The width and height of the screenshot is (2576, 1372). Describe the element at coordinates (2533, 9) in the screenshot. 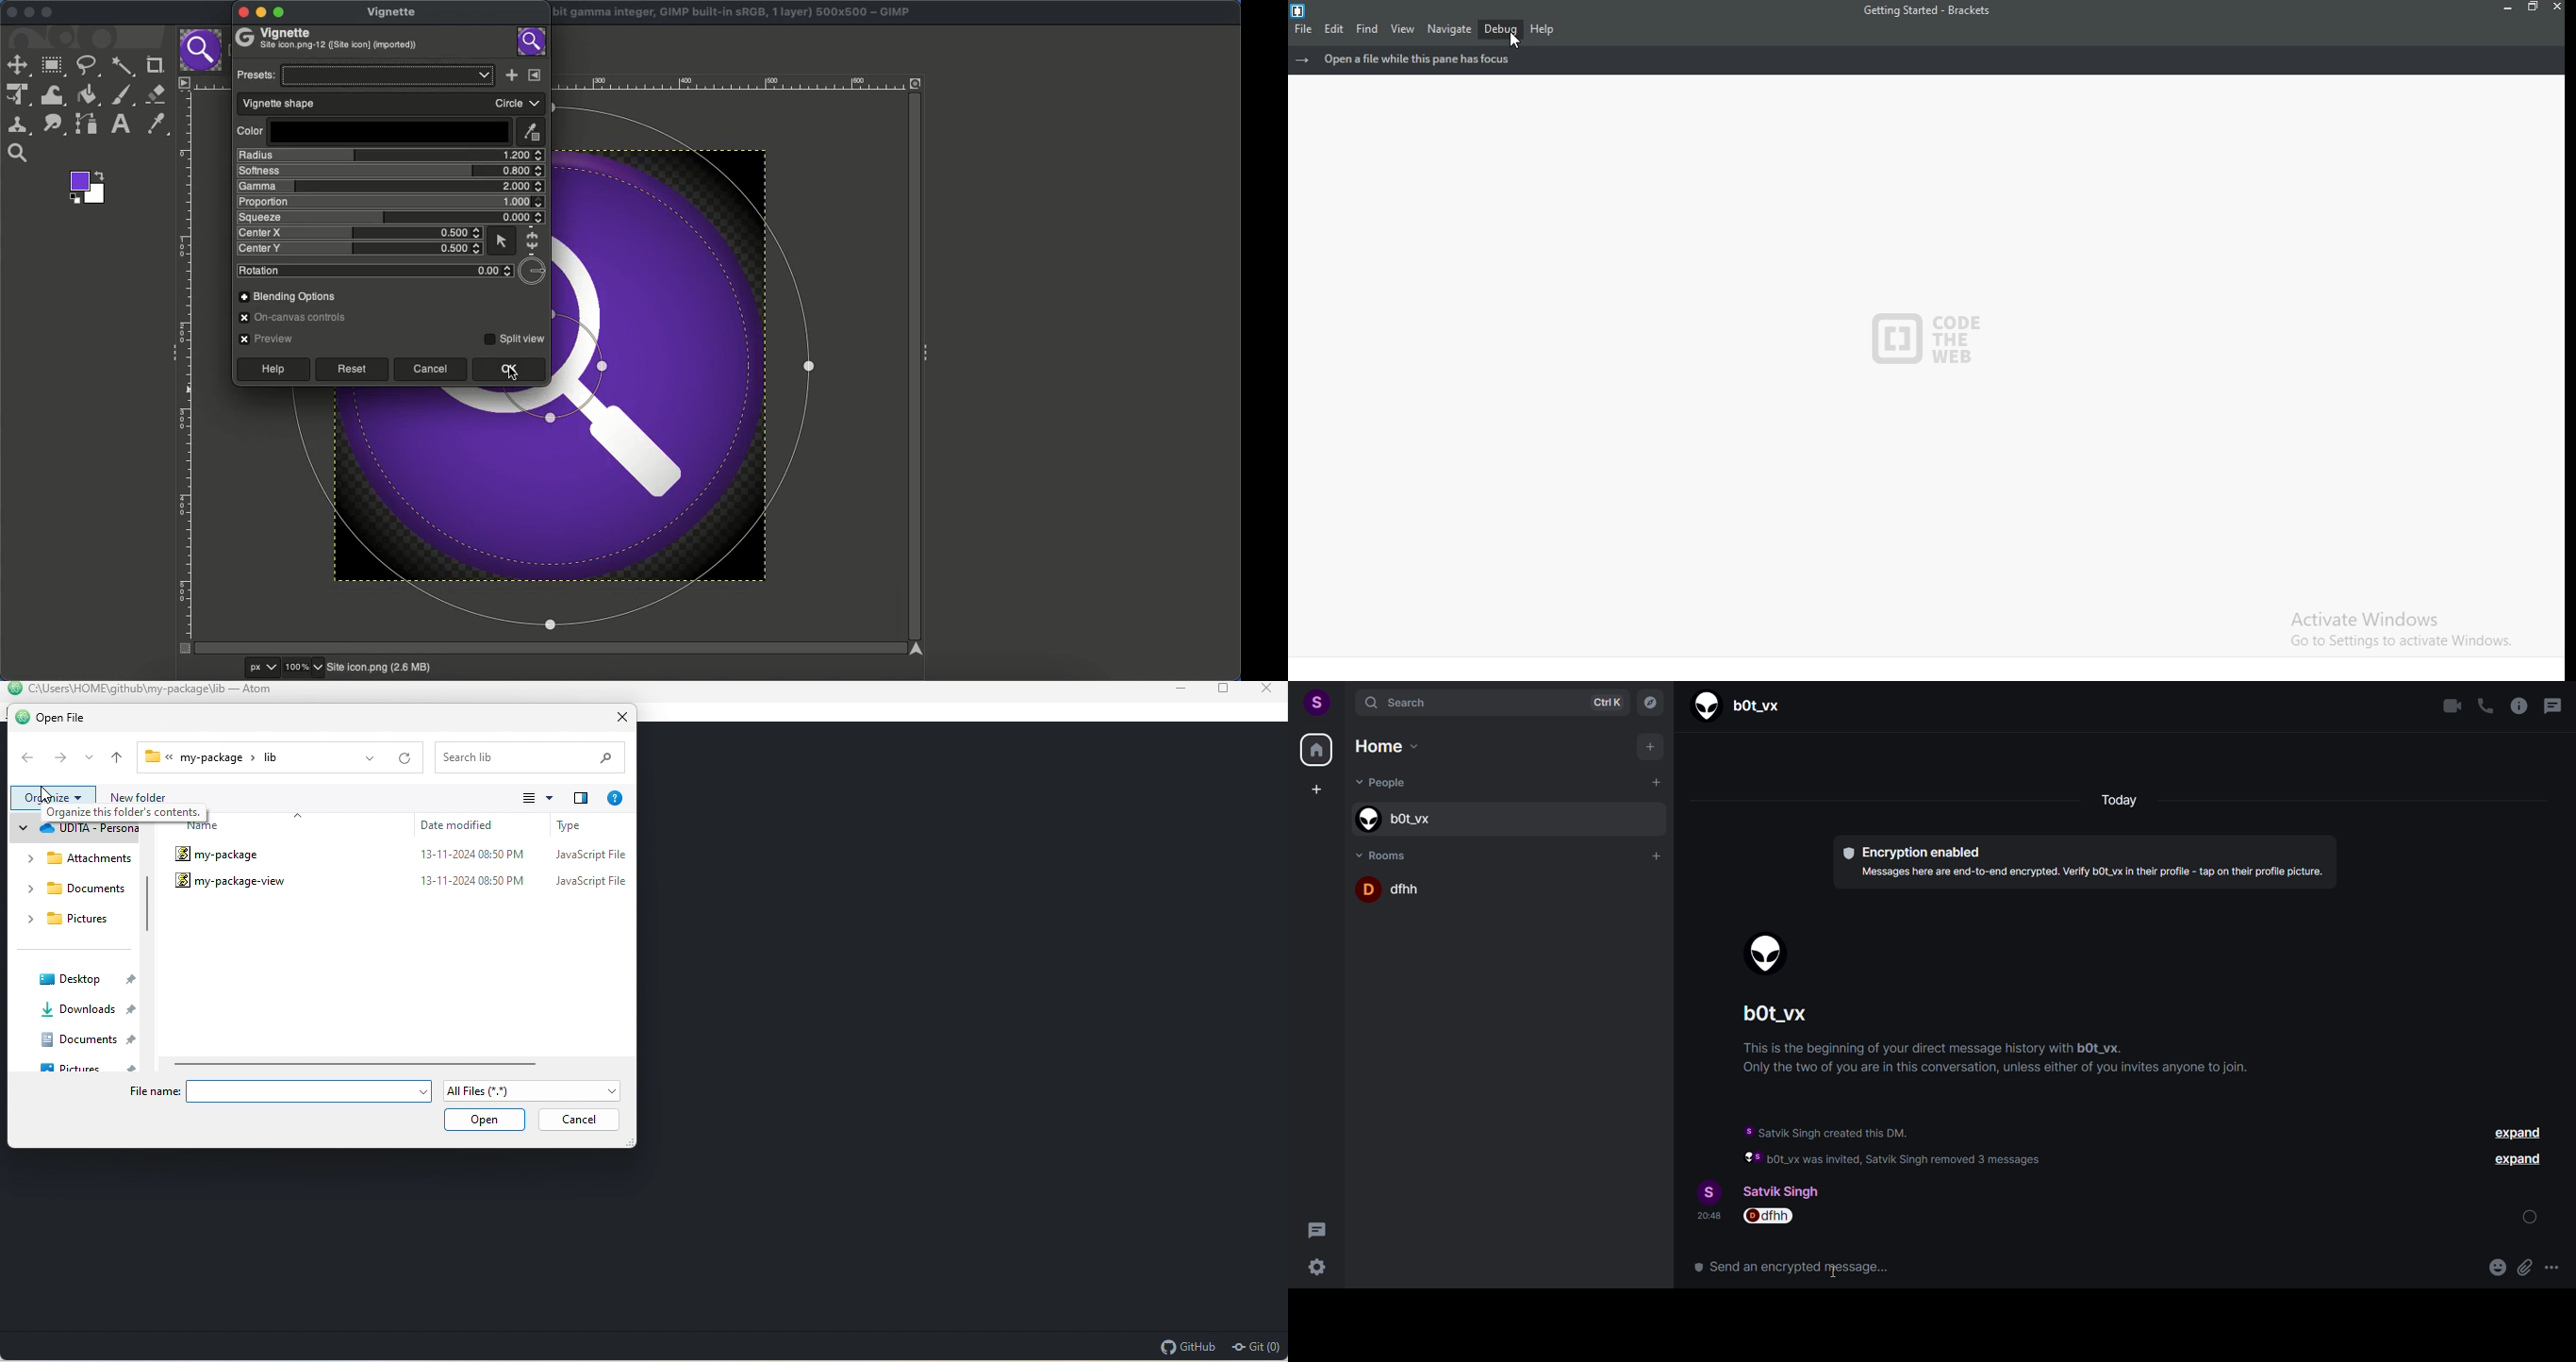

I see `restore` at that location.